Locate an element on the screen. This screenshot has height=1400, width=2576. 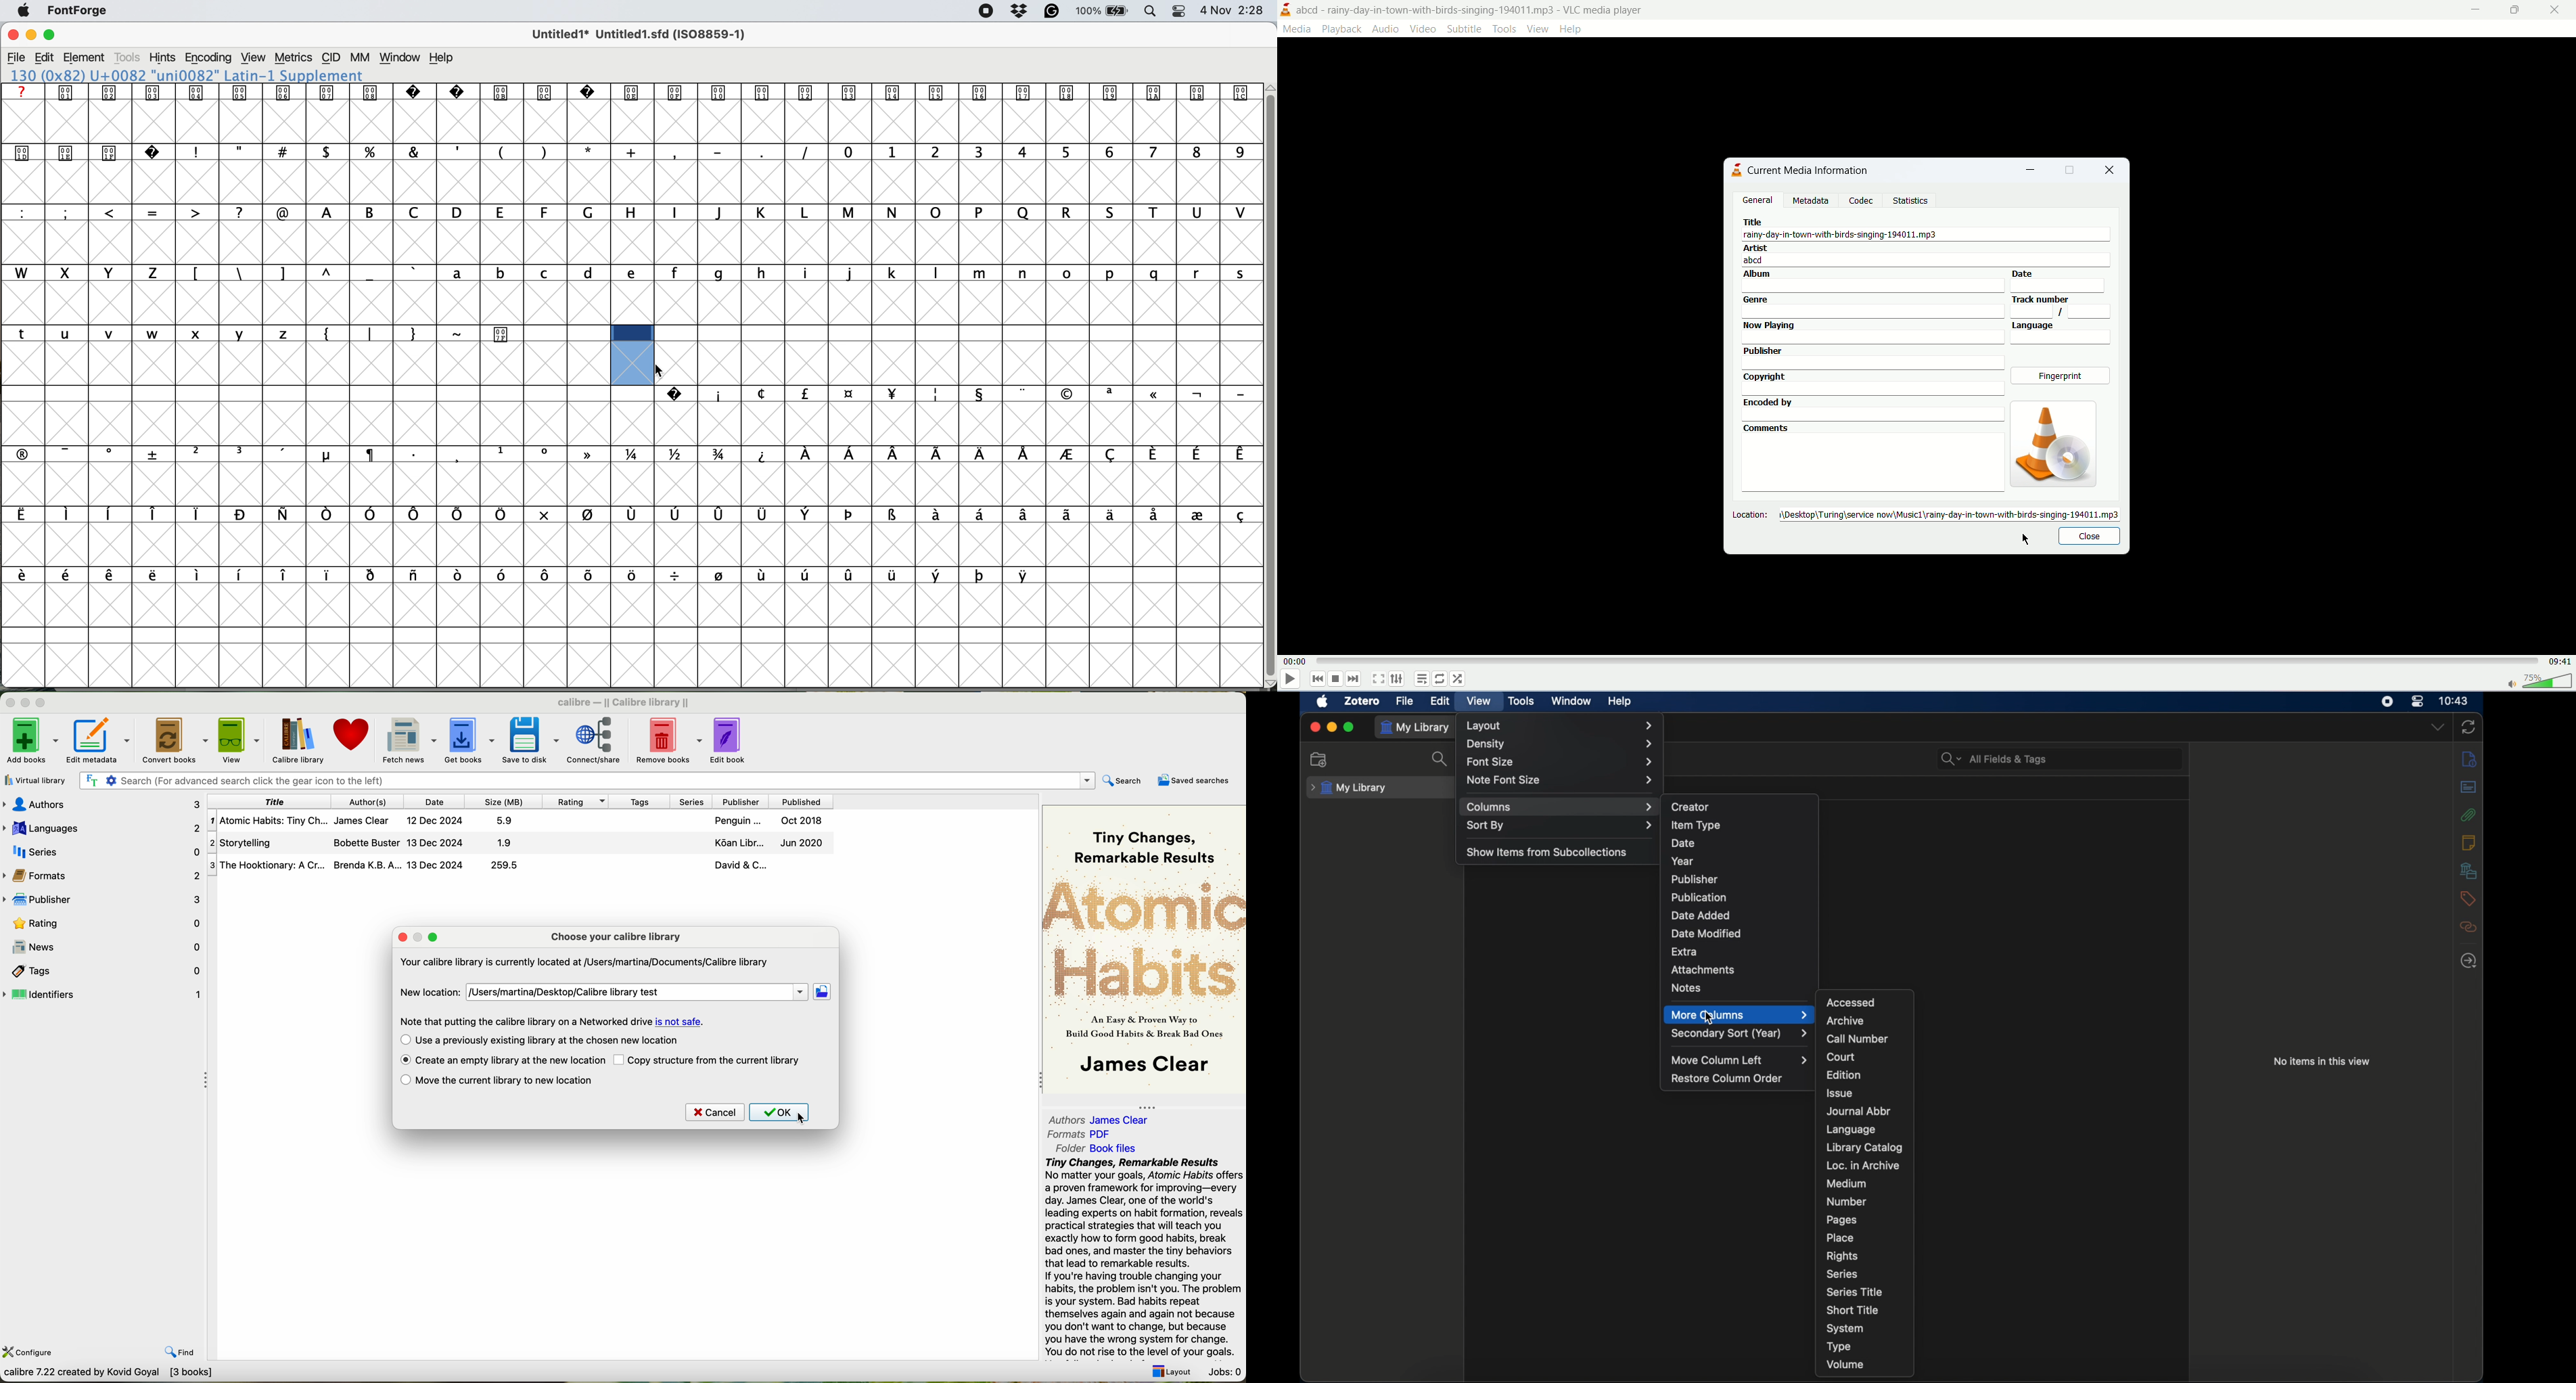
use a previously existing library is located at coordinates (540, 1040).